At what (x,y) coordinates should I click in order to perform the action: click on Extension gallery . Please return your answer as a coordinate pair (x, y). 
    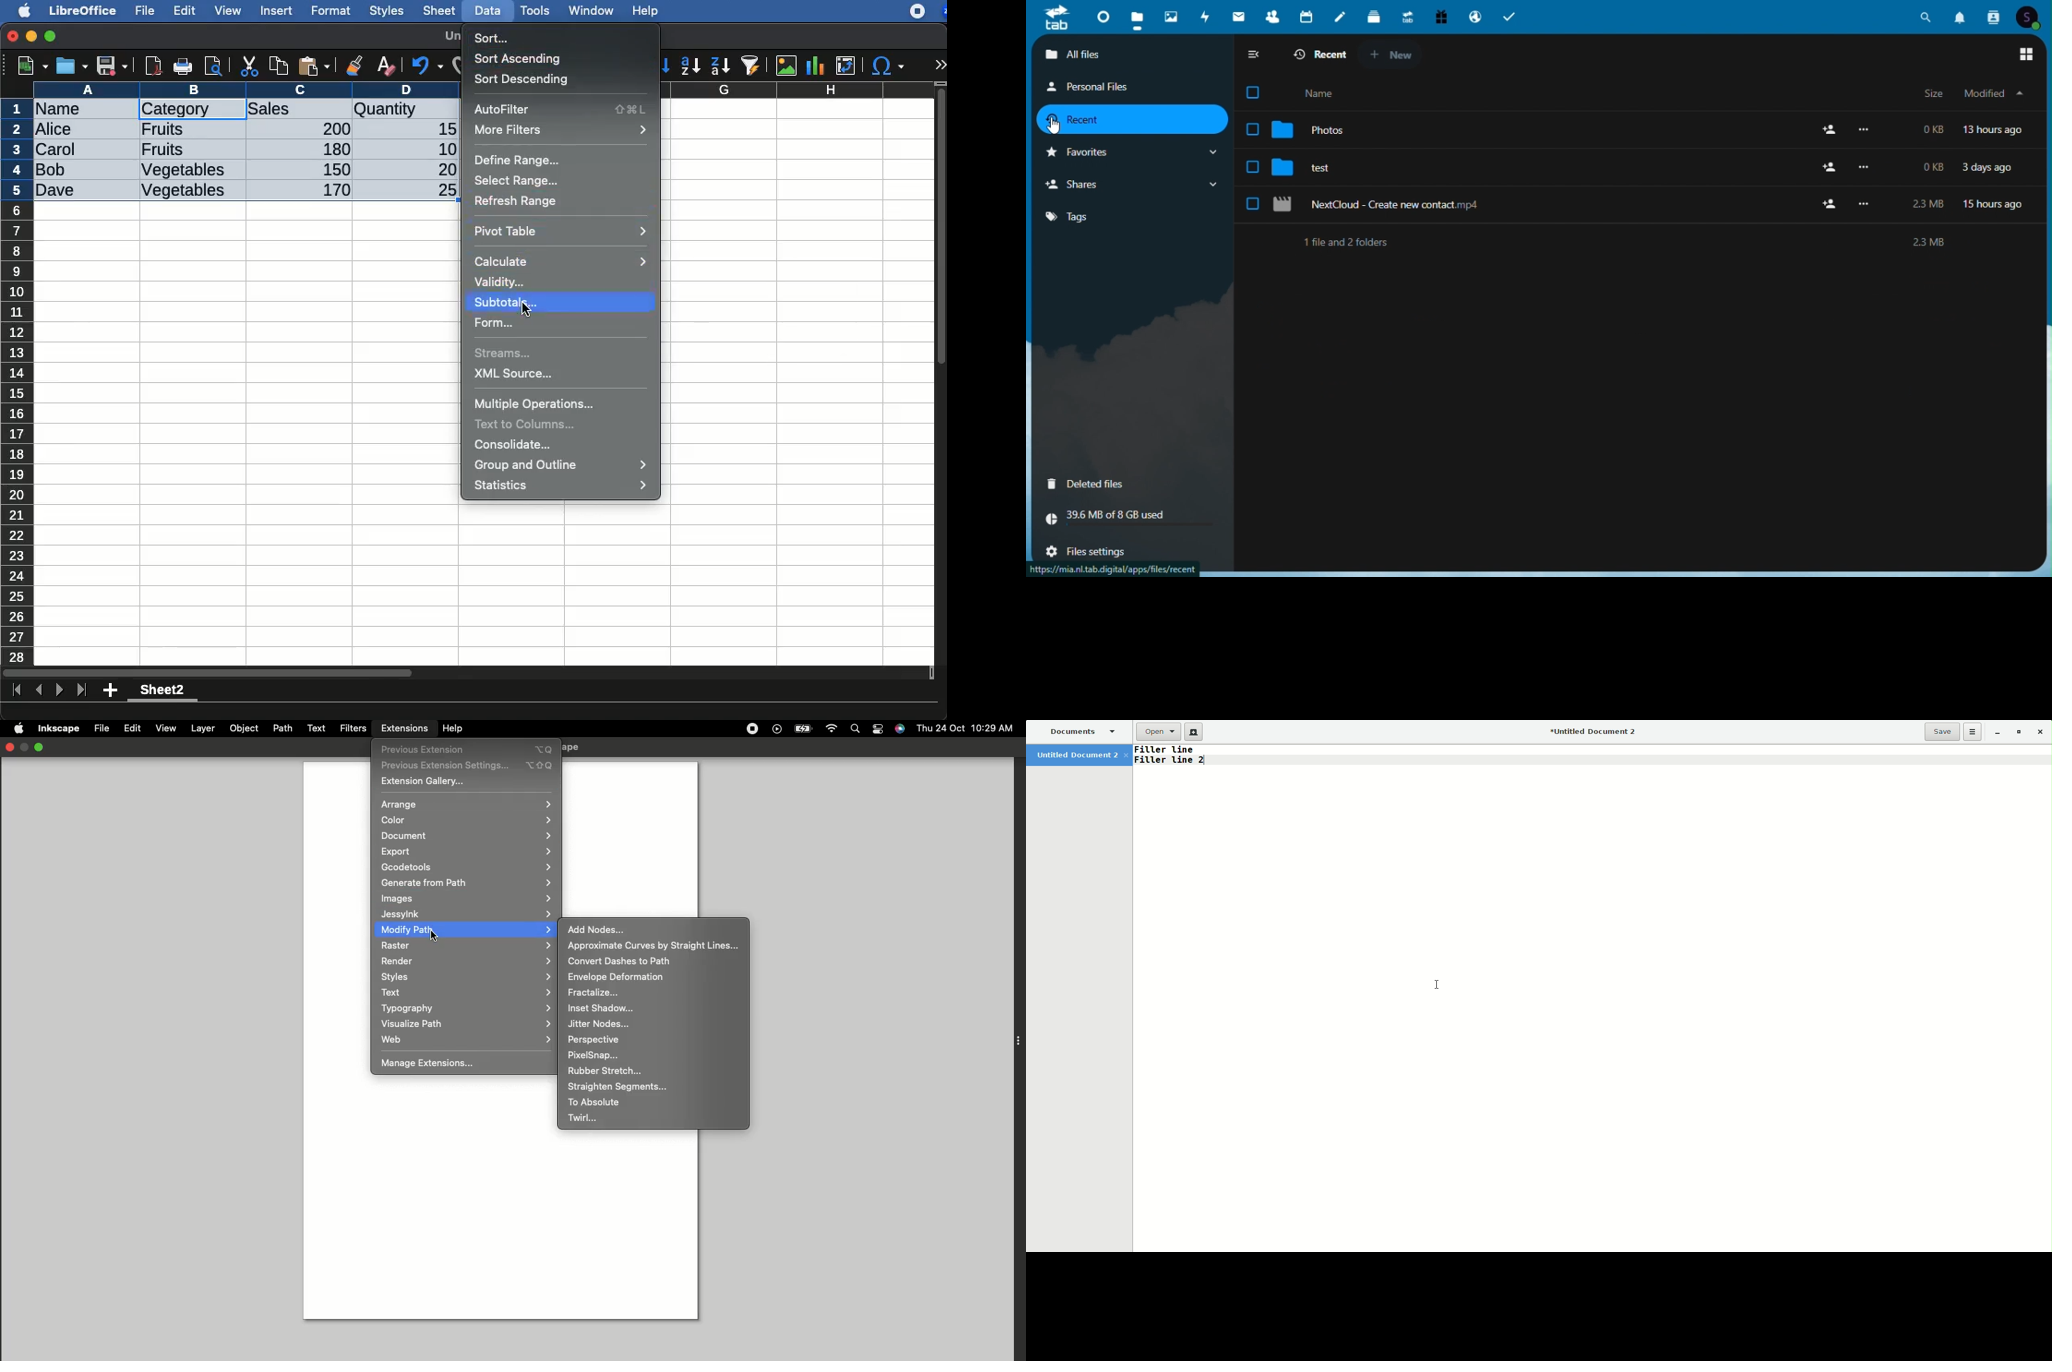
    Looking at the image, I should click on (425, 781).